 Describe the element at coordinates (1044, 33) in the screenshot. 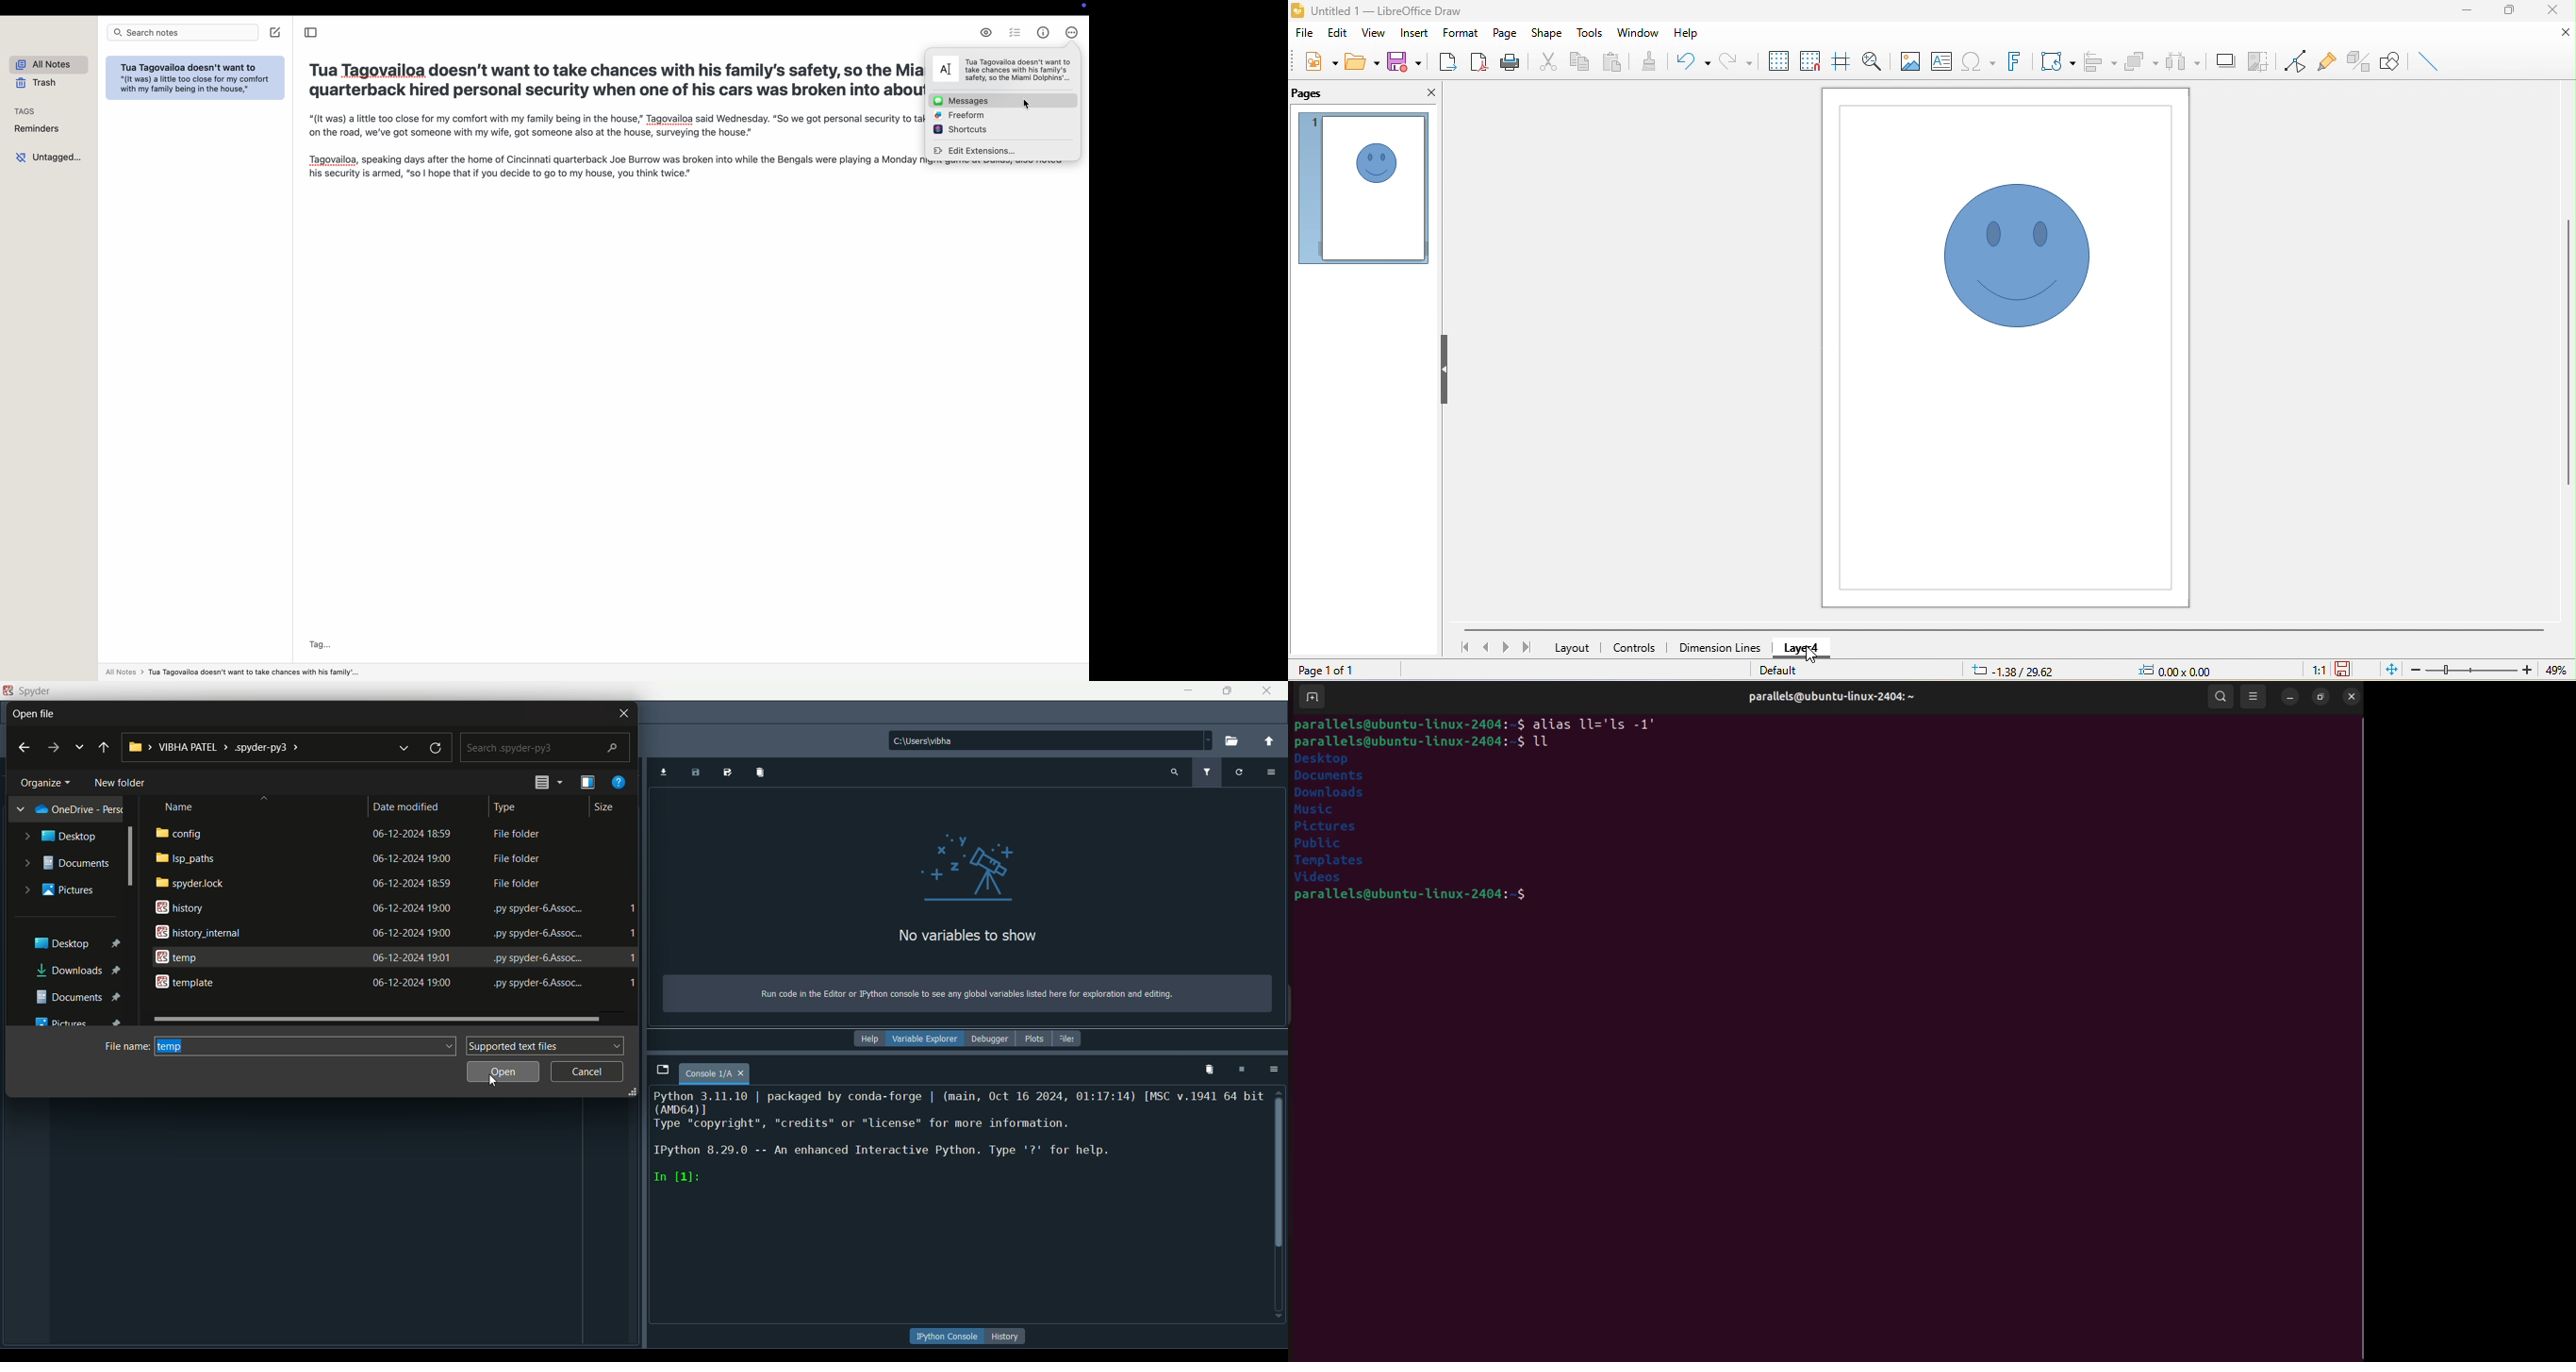

I see `metrics` at that location.